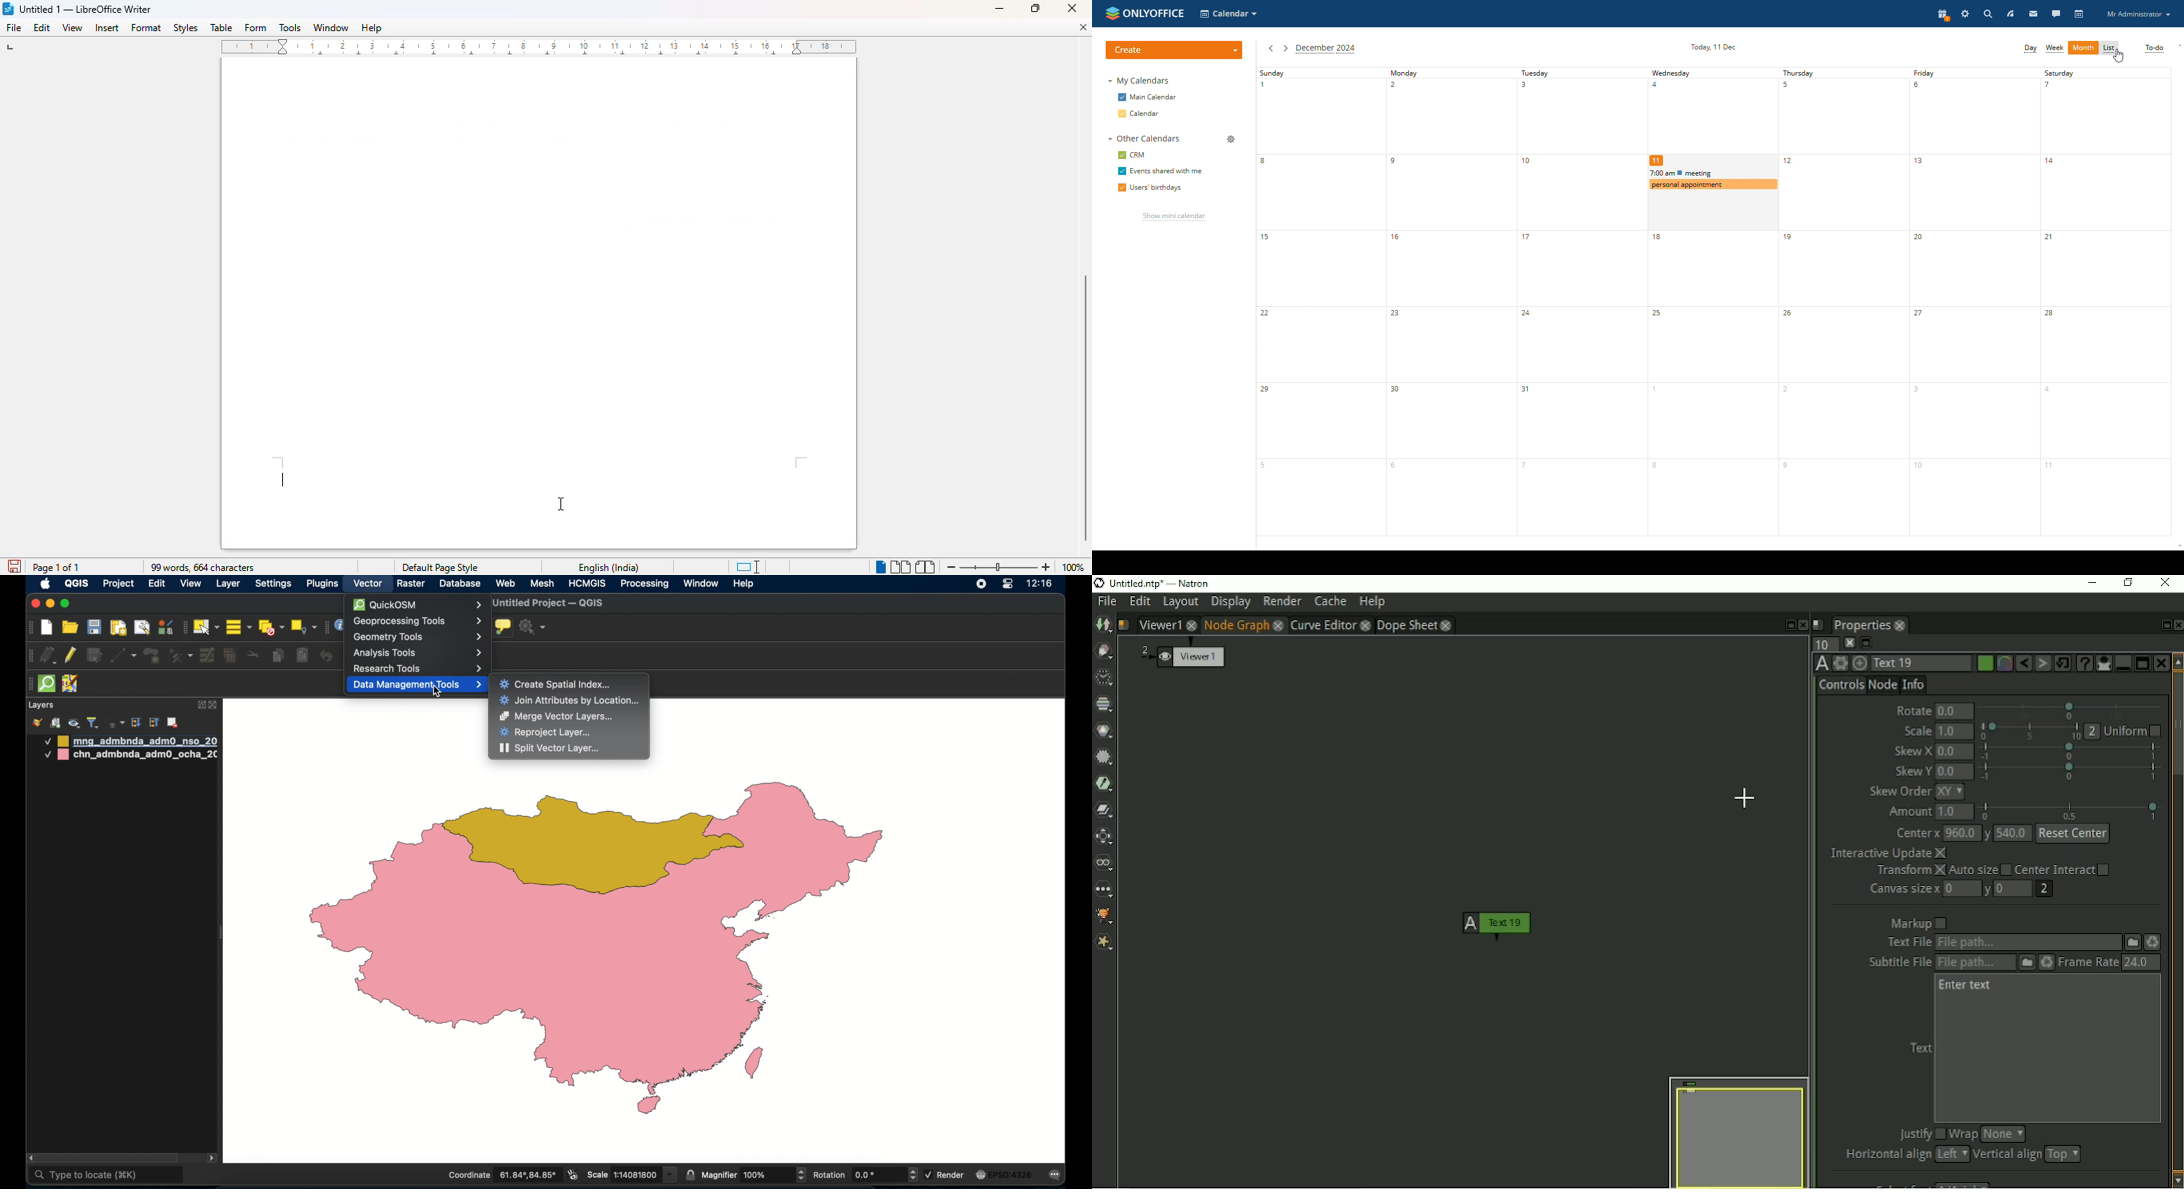  Describe the element at coordinates (418, 636) in the screenshot. I see `geometry tools` at that location.